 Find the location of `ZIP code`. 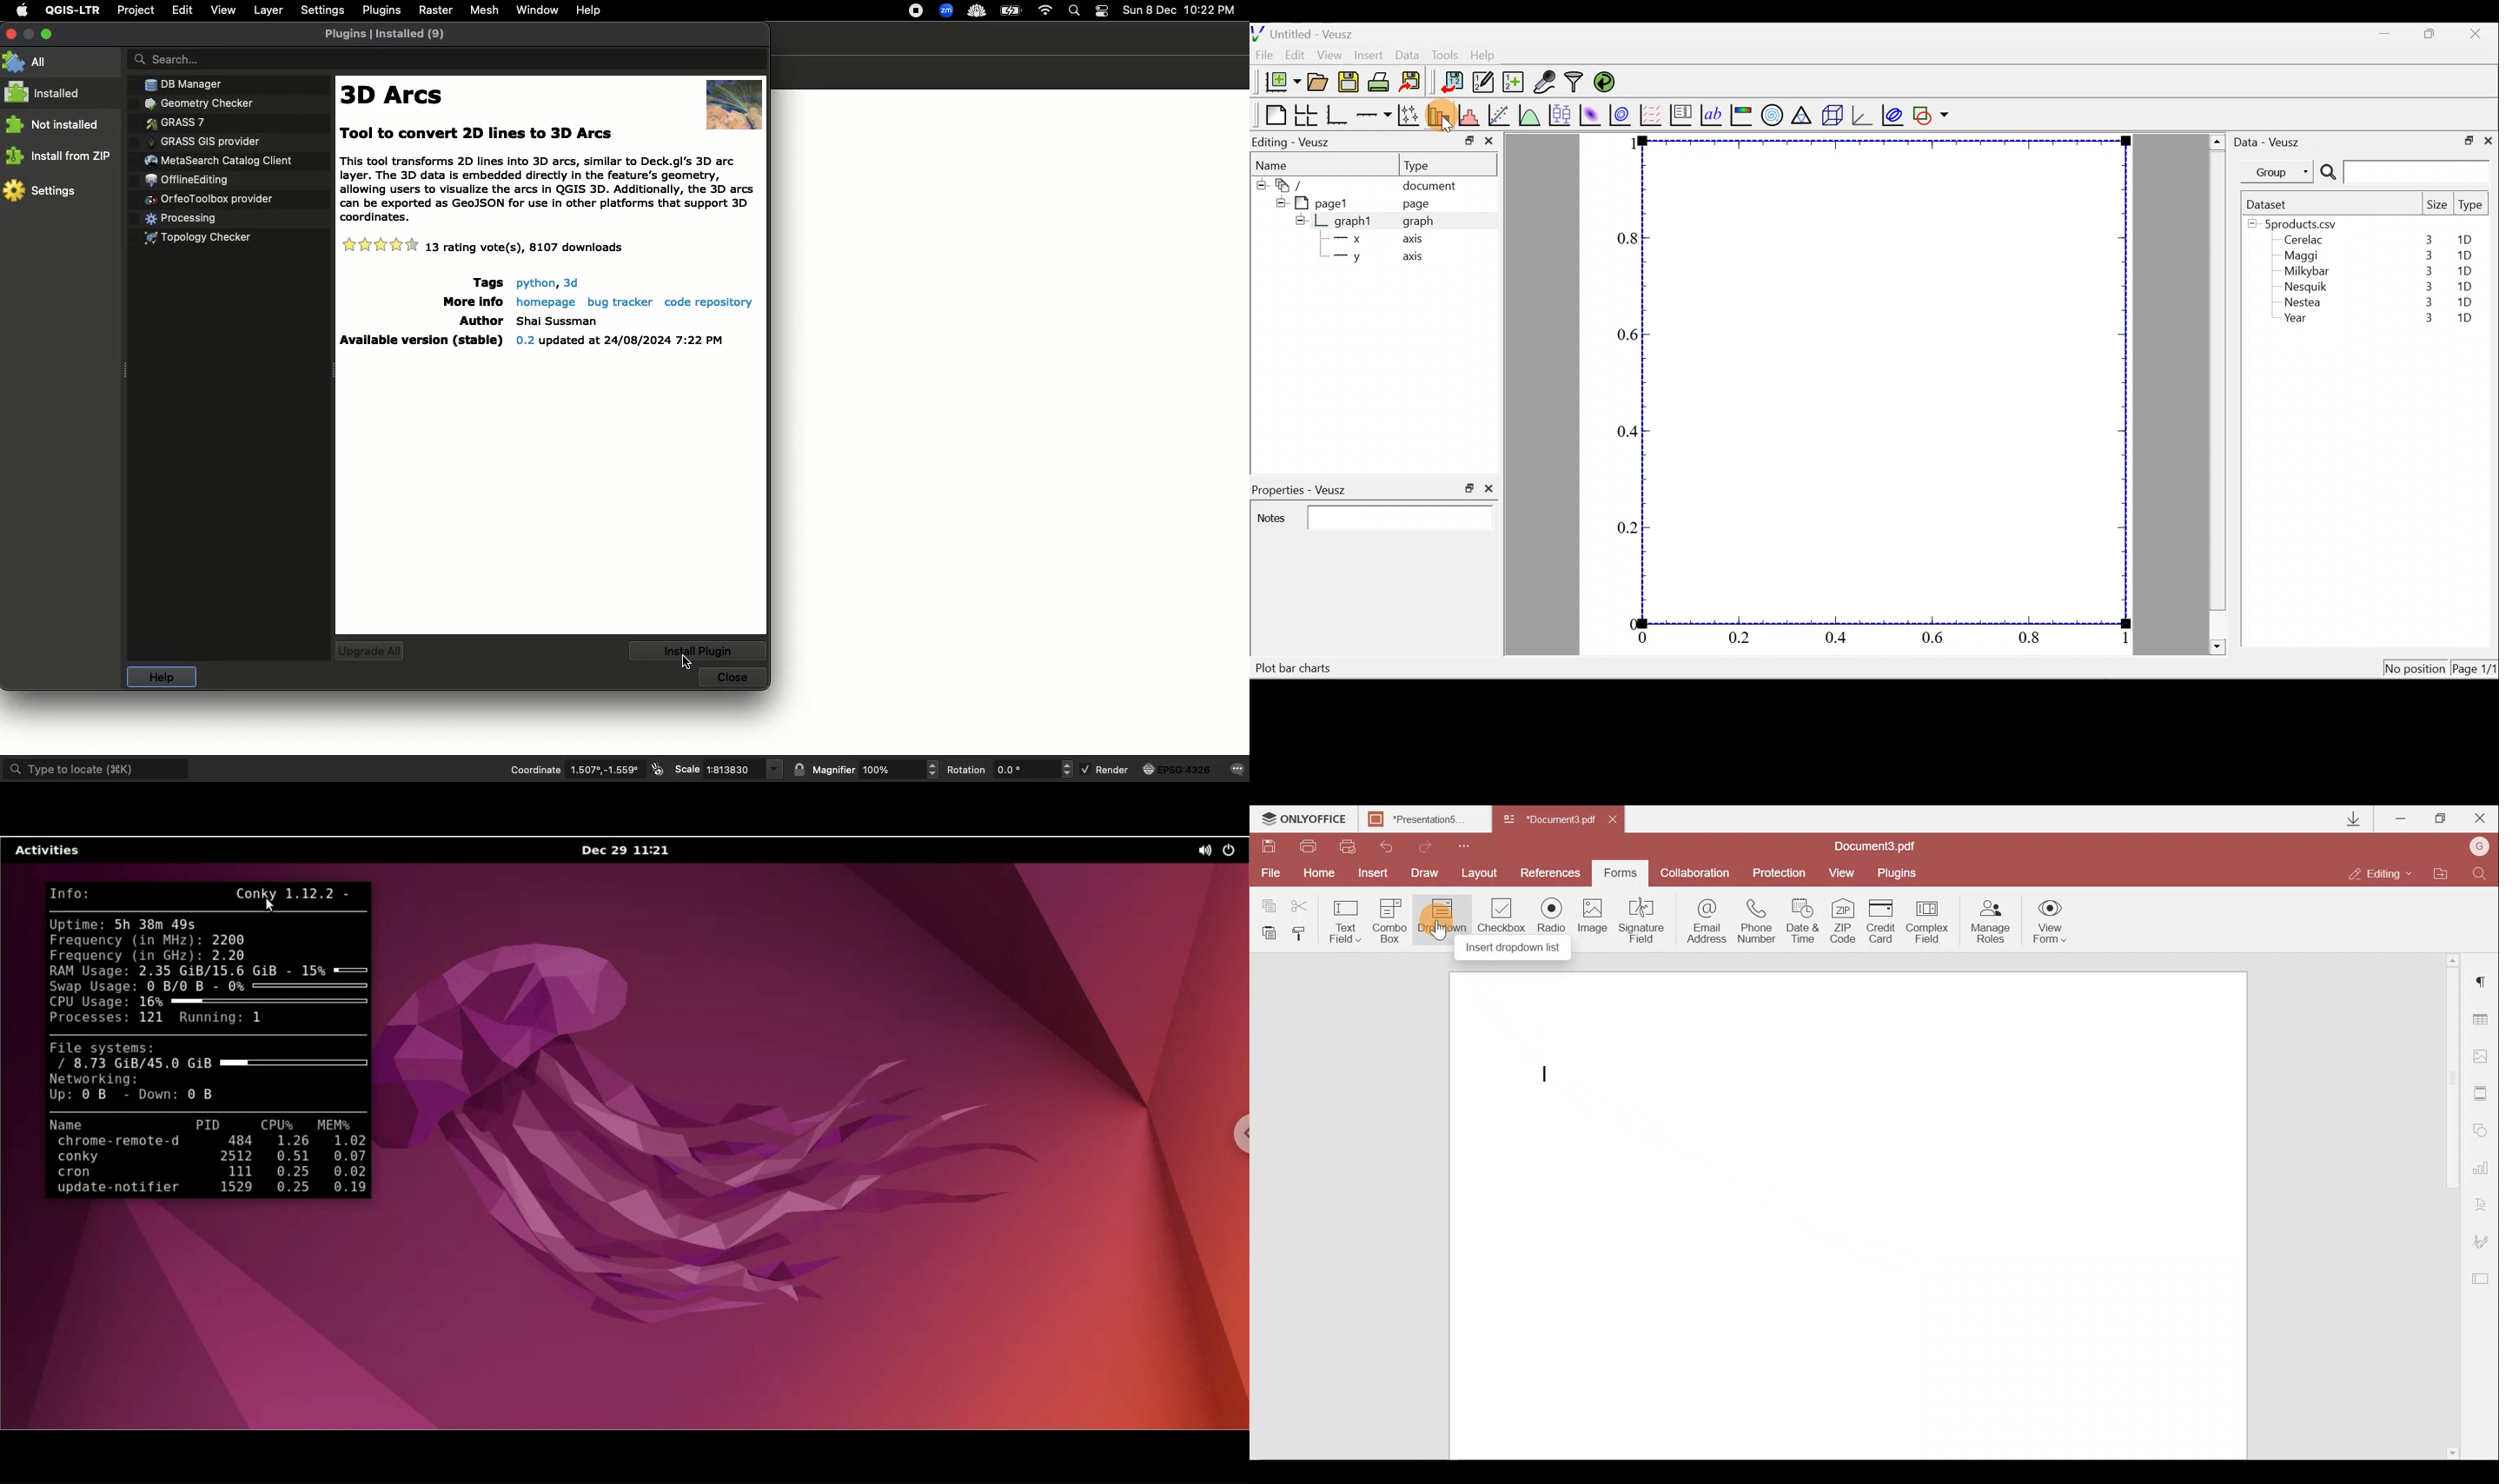

ZIP code is located at coordinates (1846, 921).